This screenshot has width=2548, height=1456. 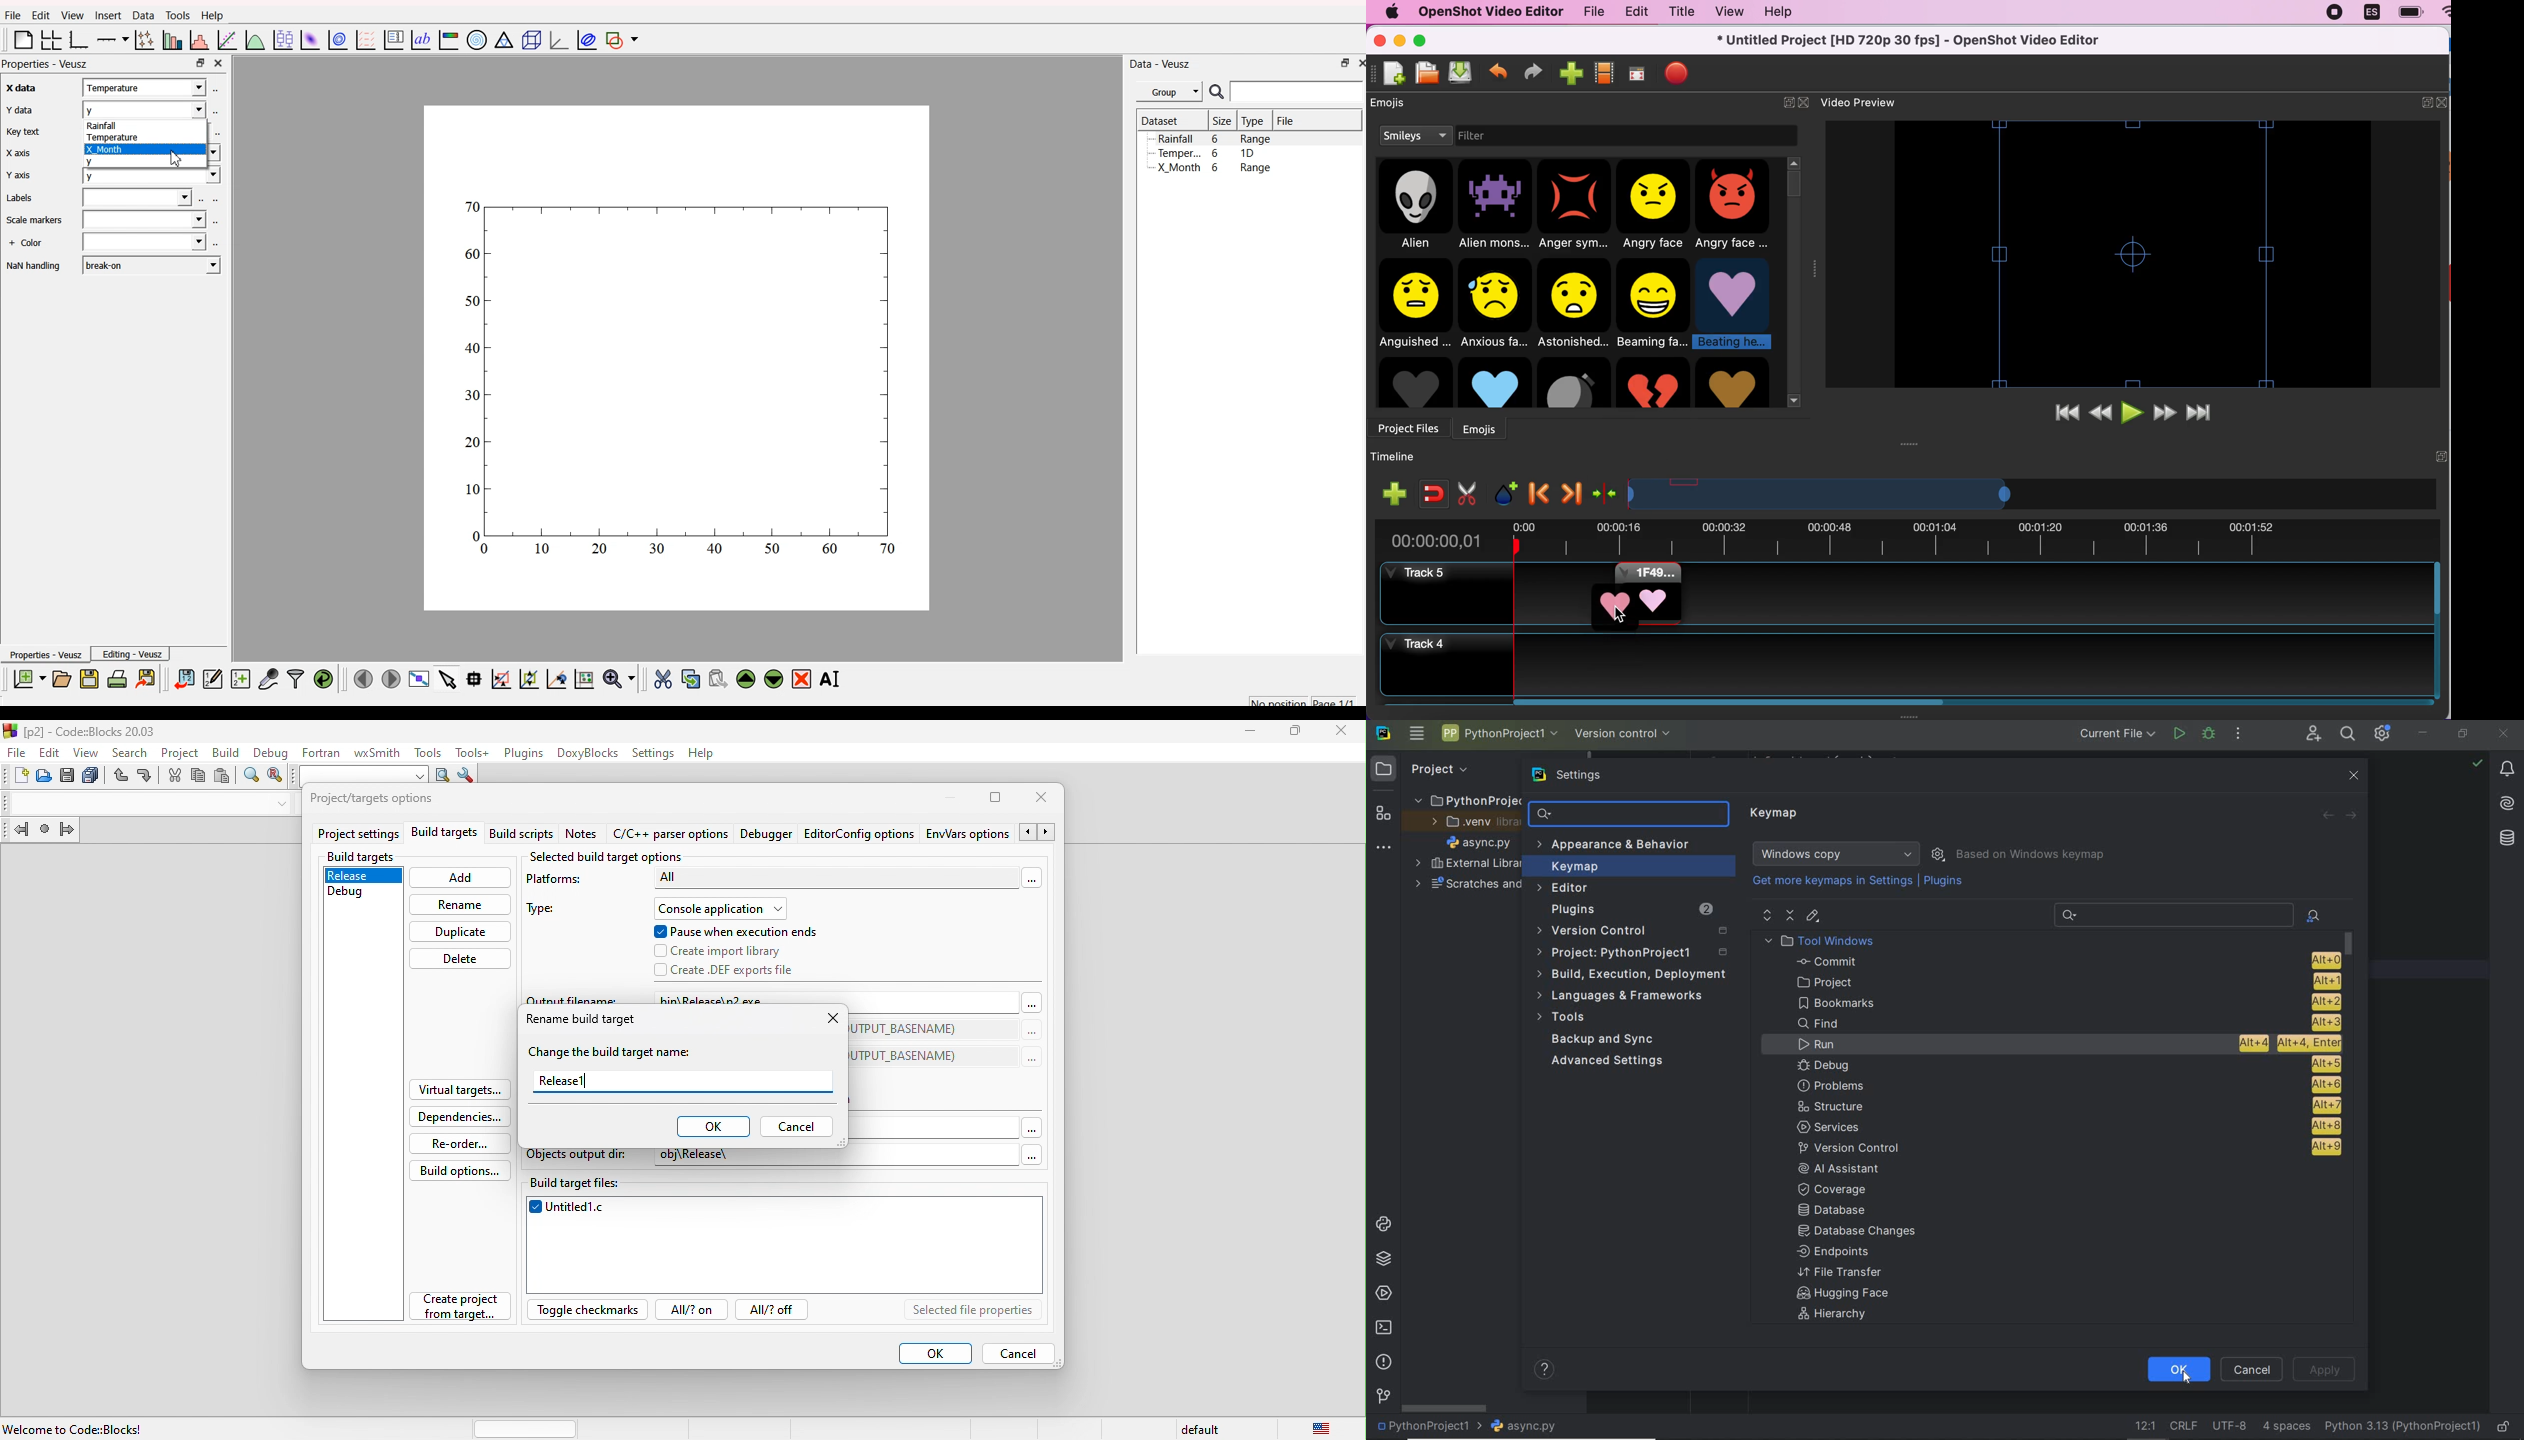 What do you see at coordinates (269, 751) in the screenshot?
I see `debug` at bounding box center [269, 751].